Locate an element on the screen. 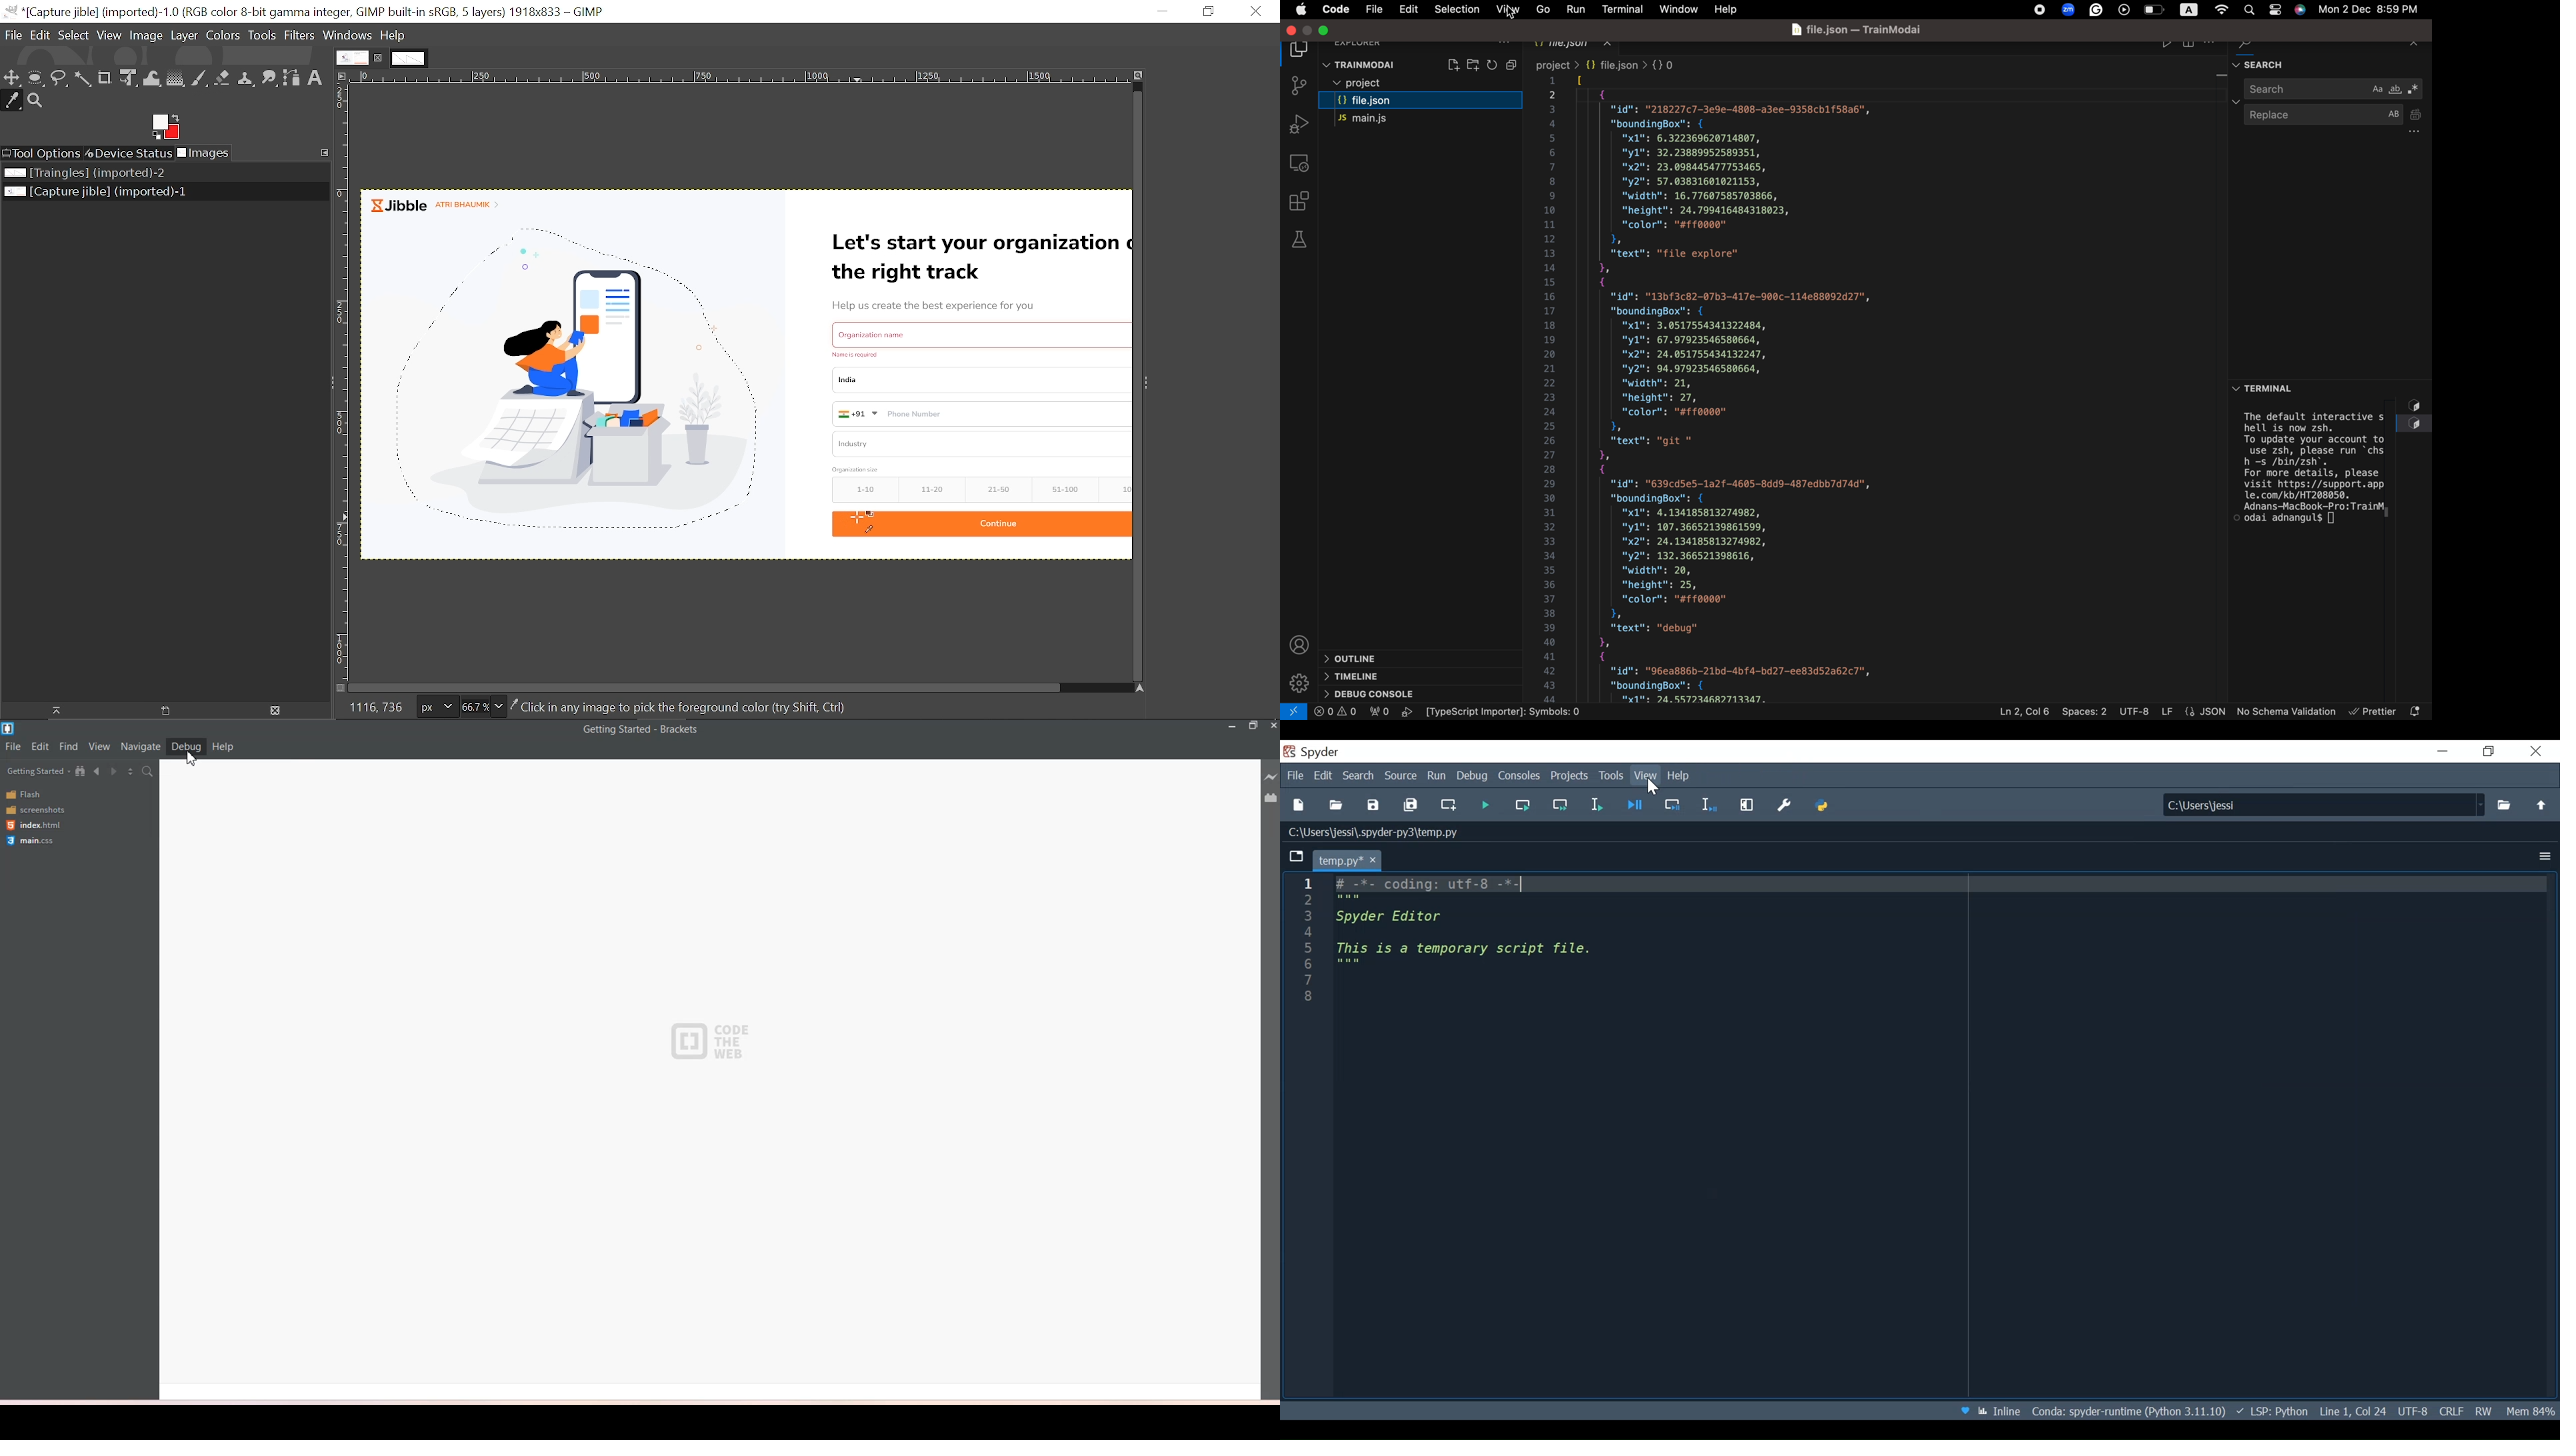  Other tab is located at coordinates (409, 57).